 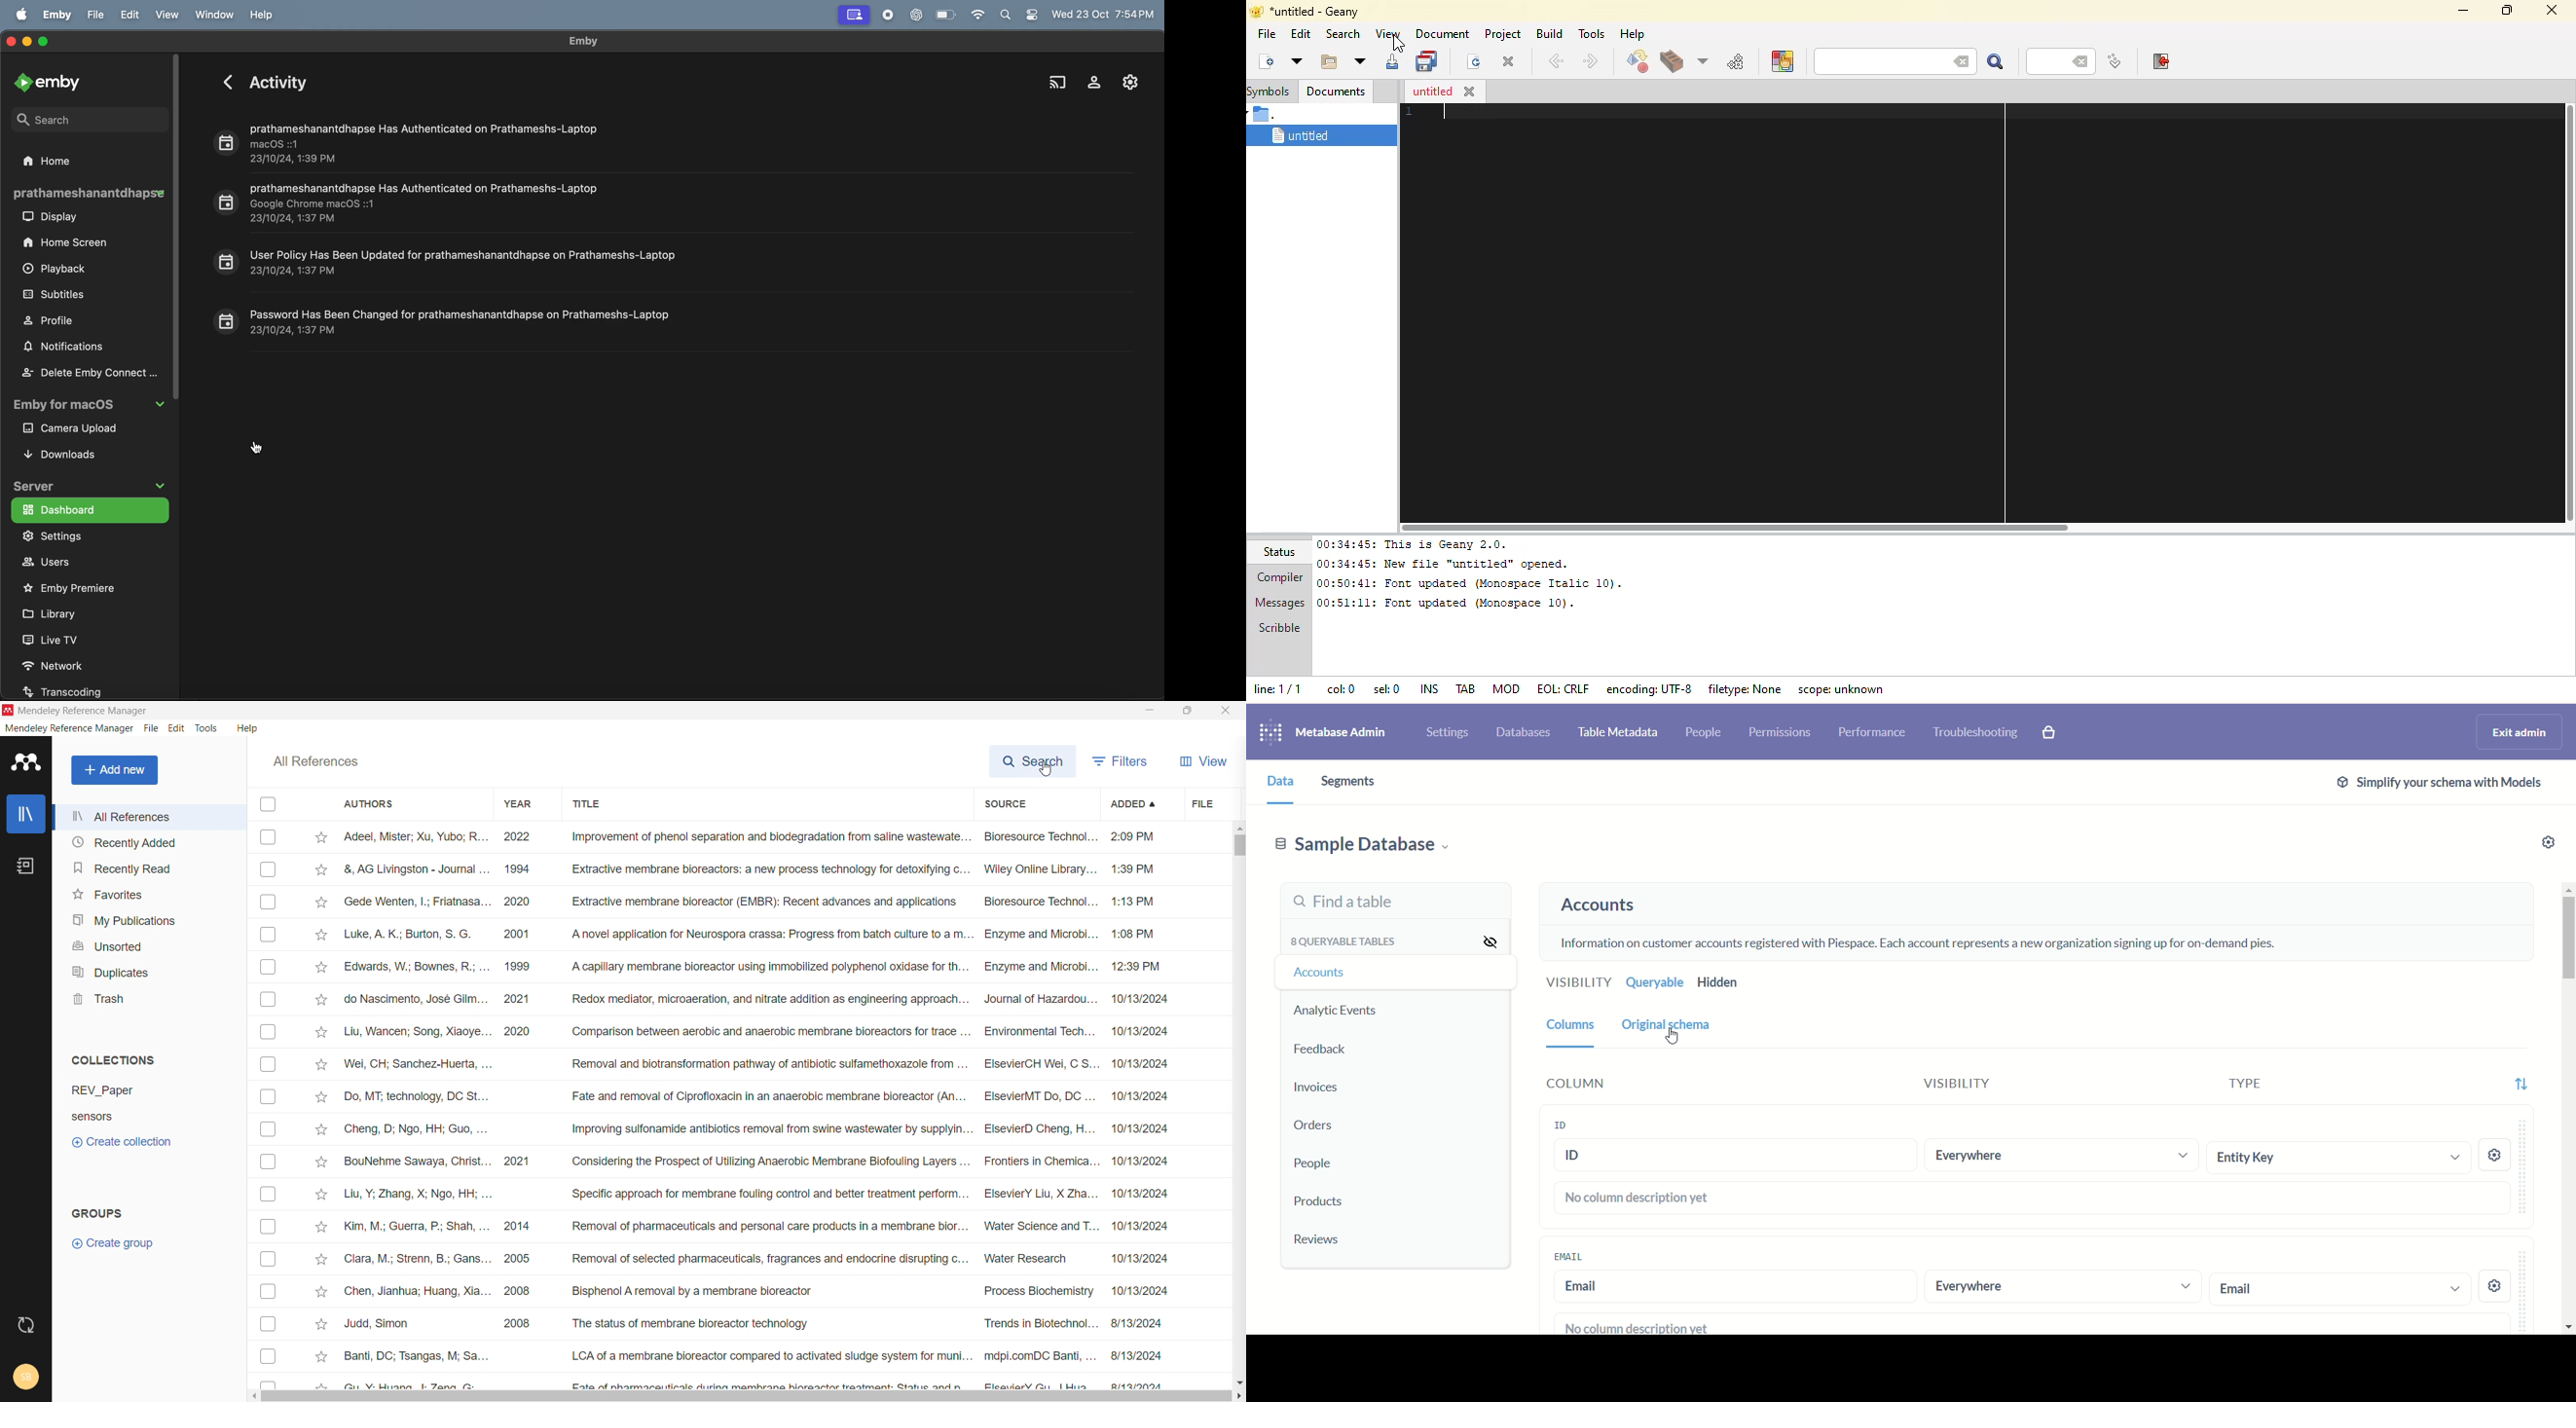 What do you see at coordinates (266, 1029) in the screenshot?
I see `Checkbox` at bounding box center [266, 1029].